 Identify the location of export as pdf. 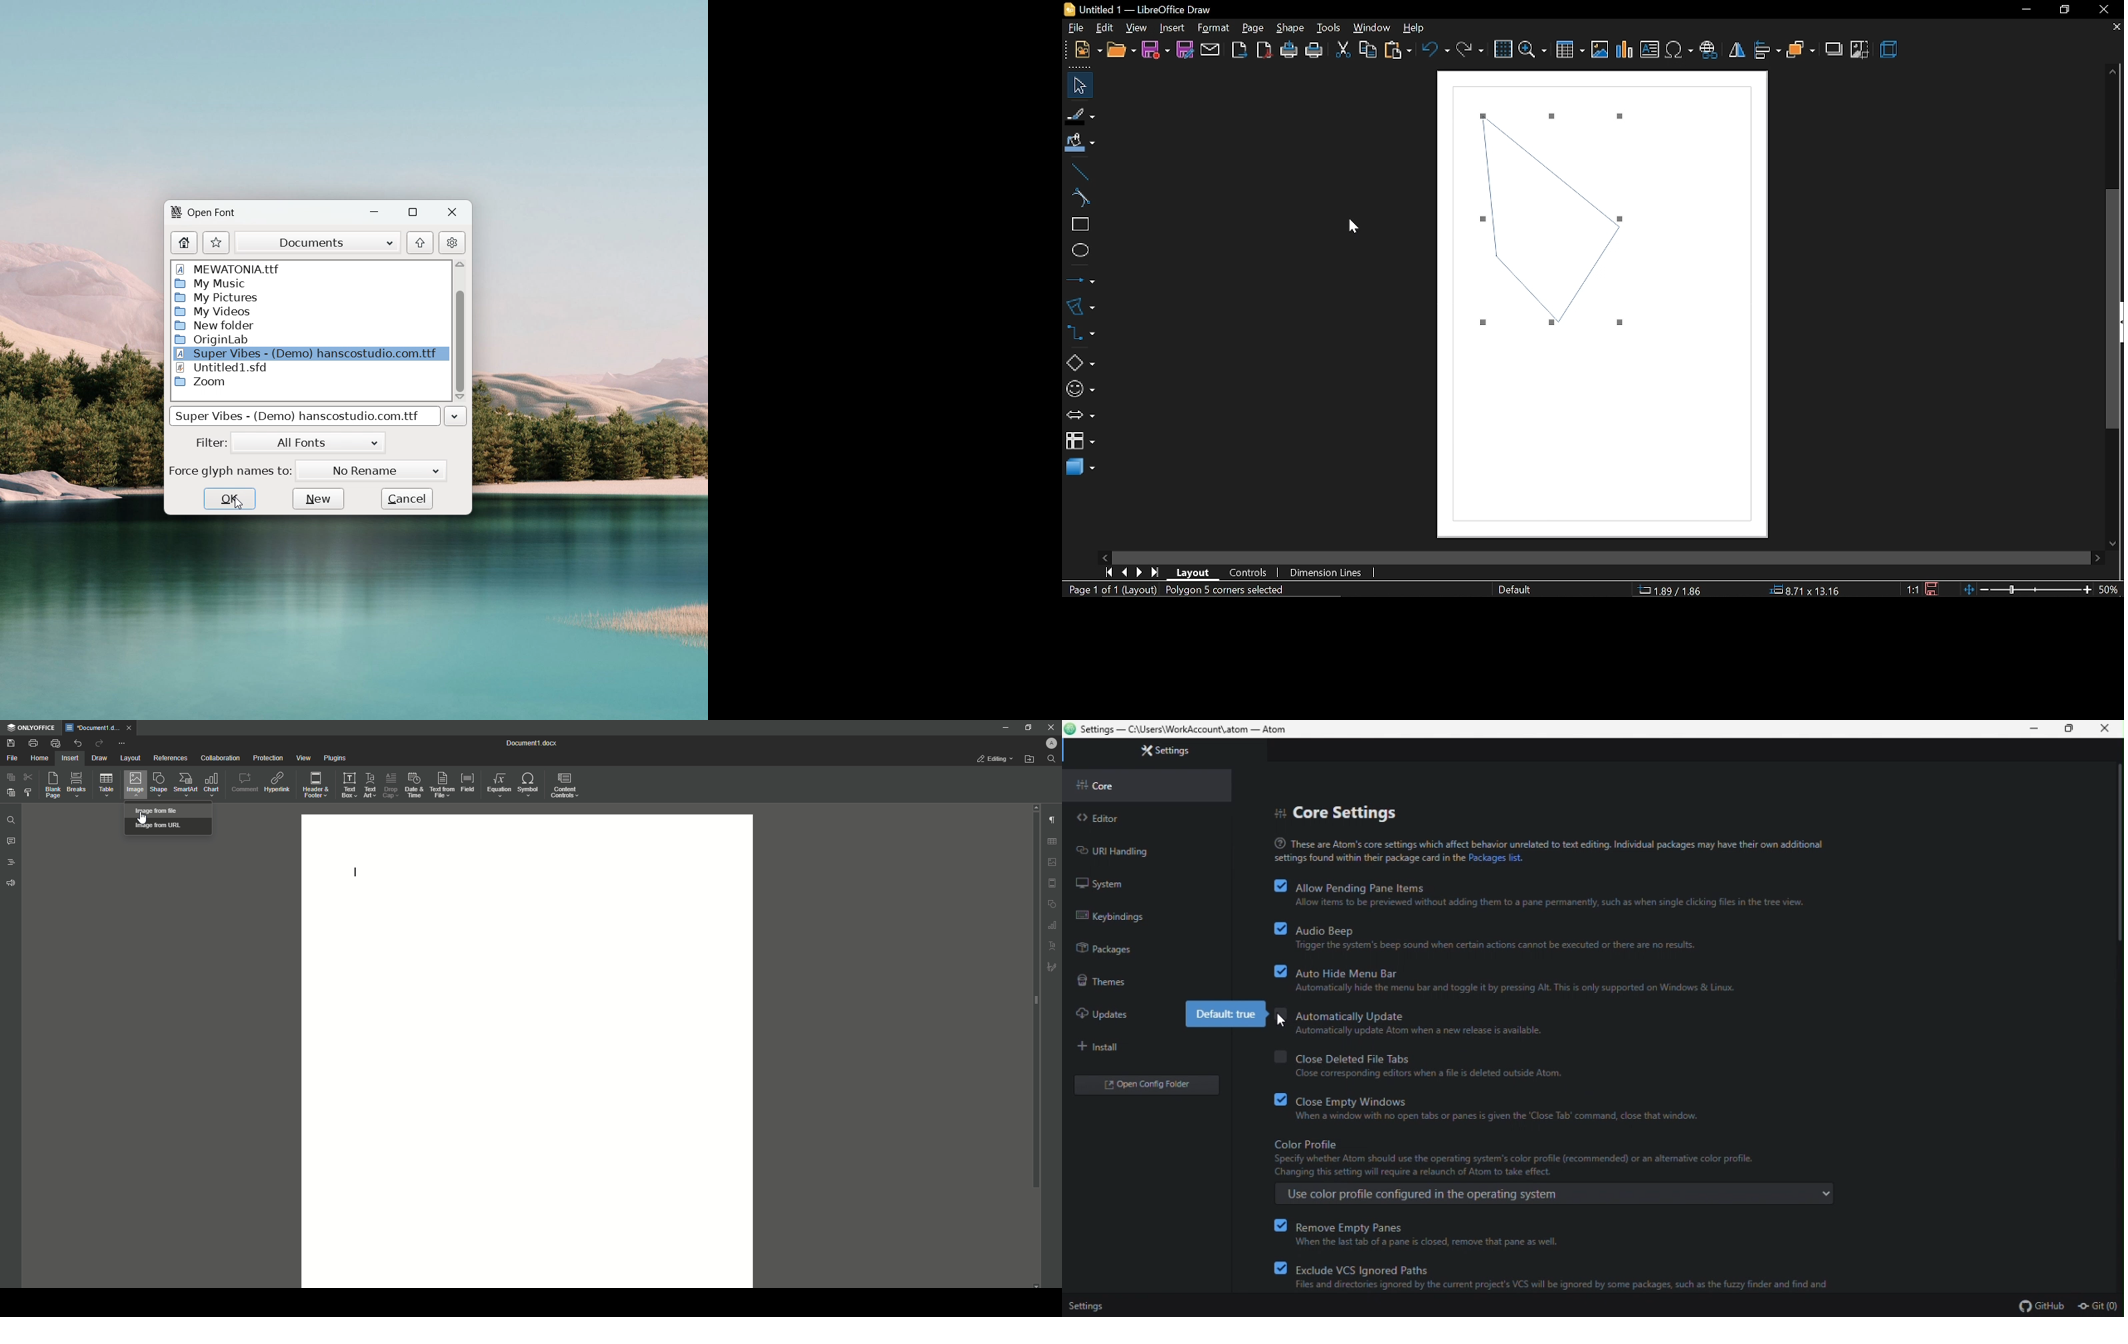
(1265, 51).